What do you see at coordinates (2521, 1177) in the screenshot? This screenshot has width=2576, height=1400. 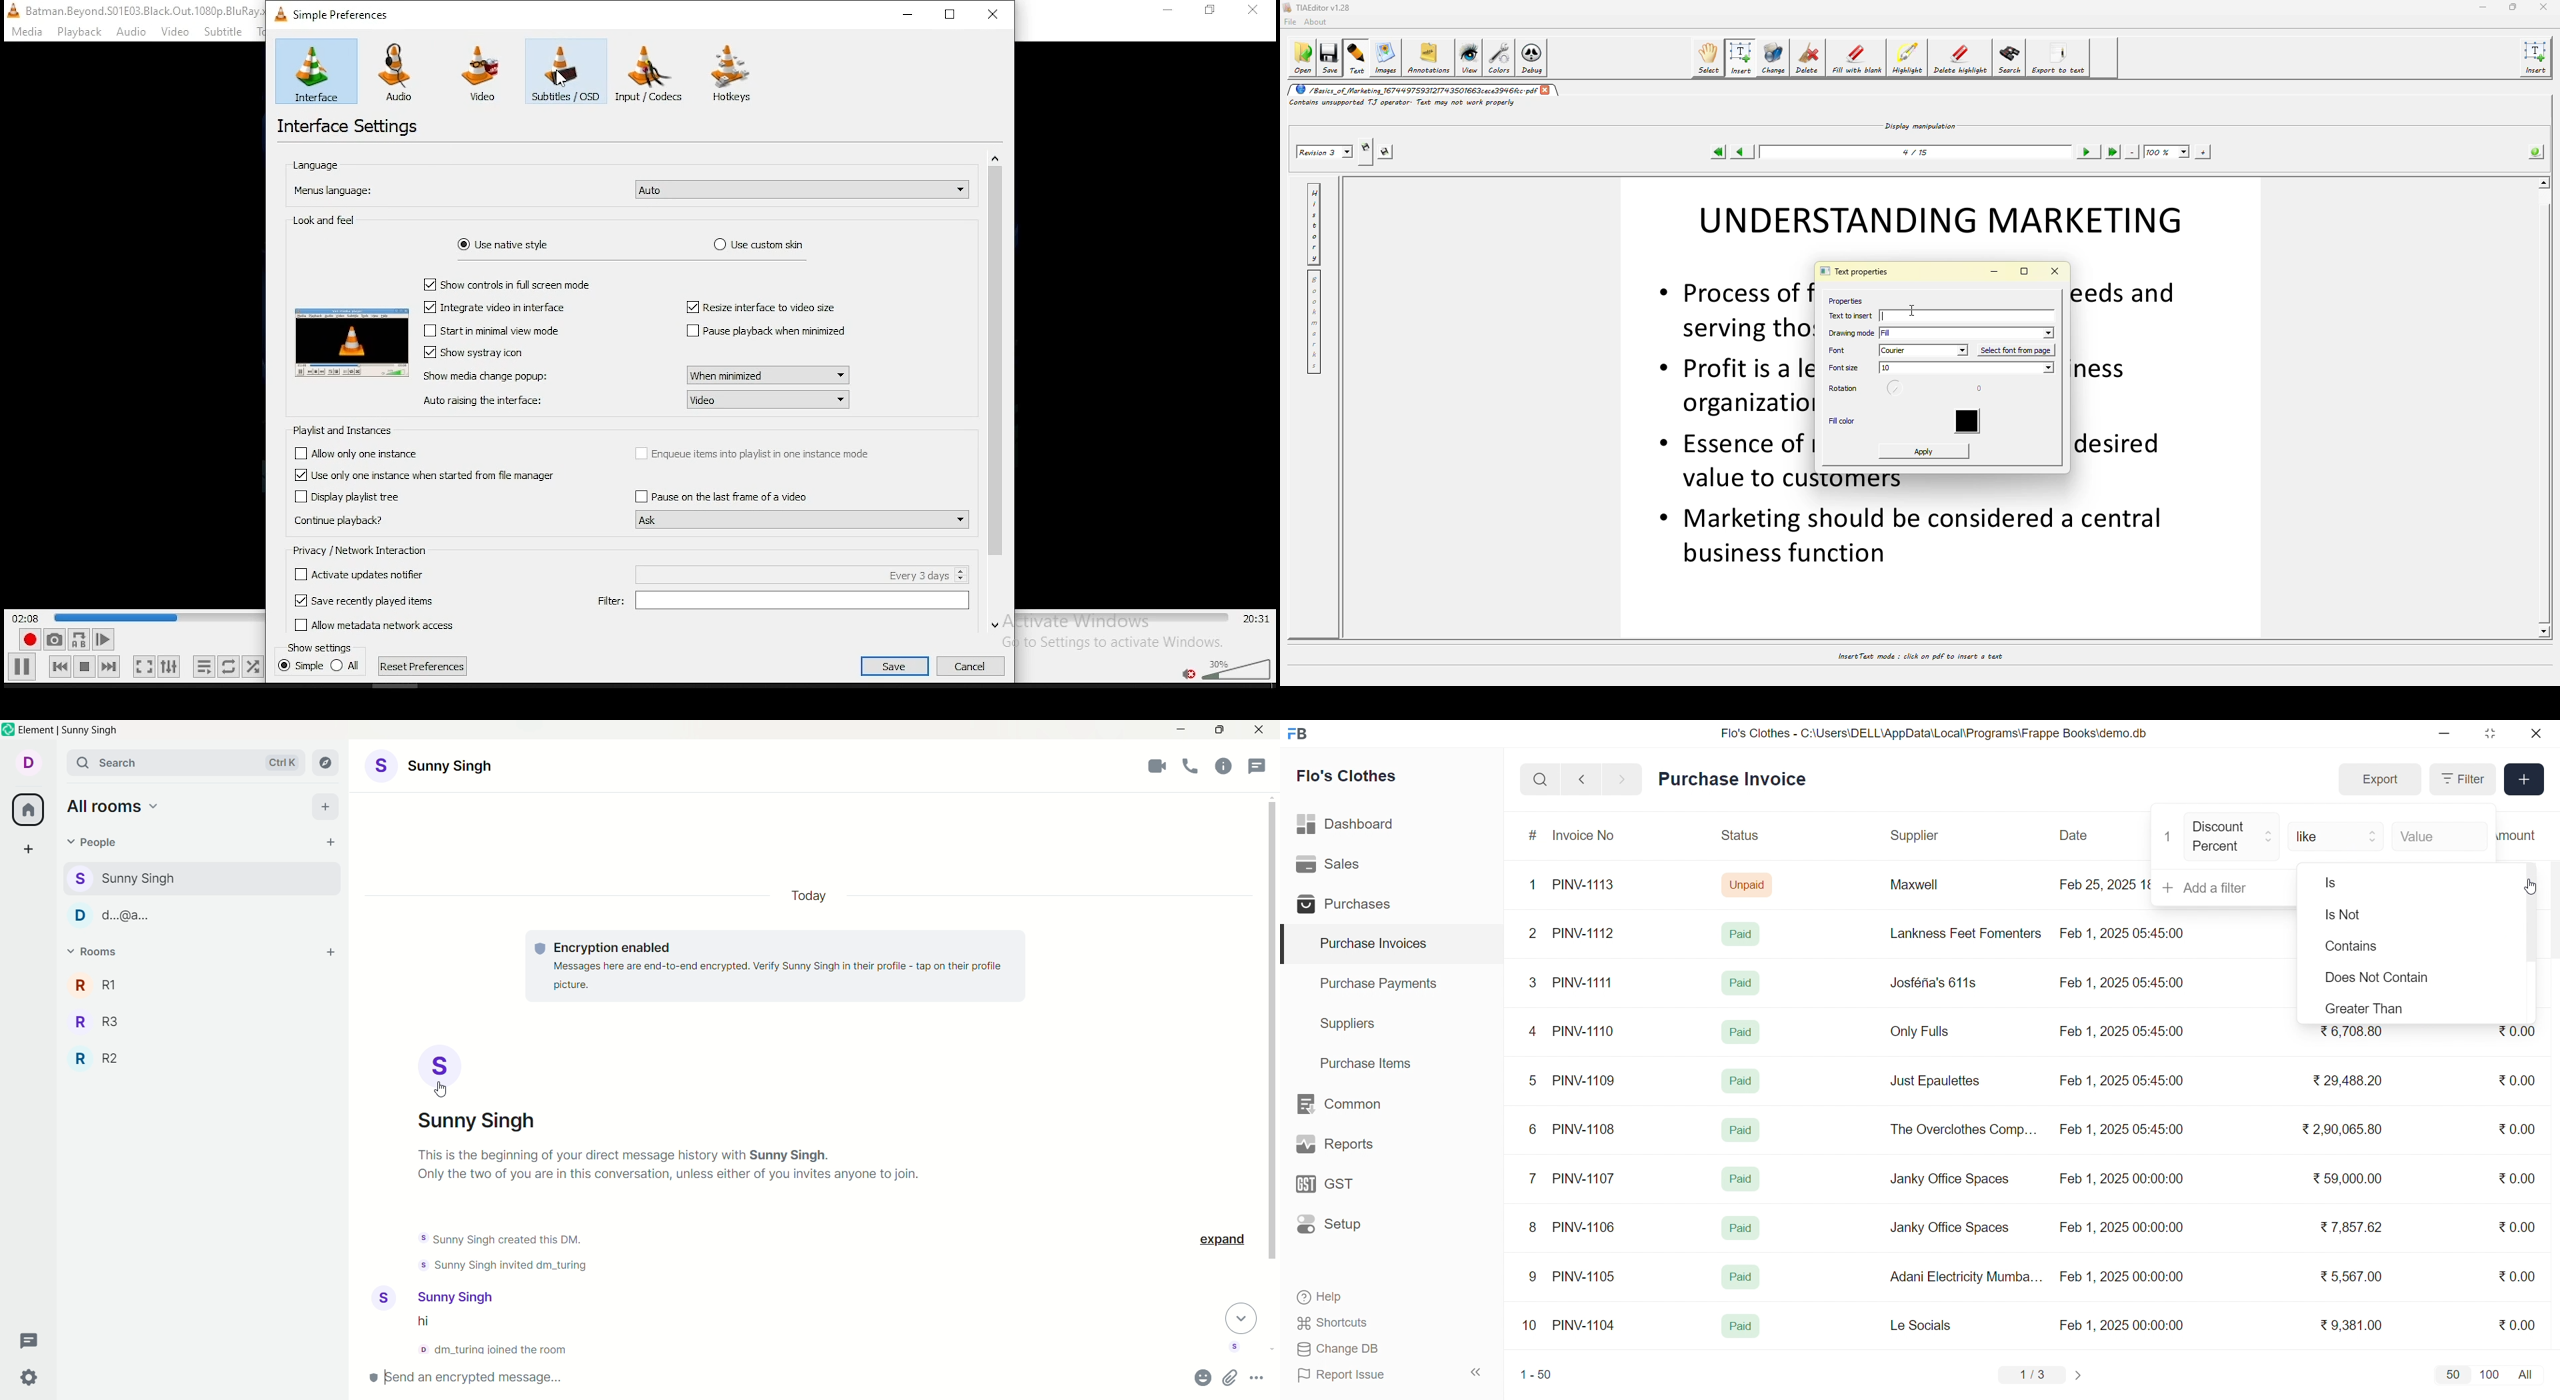 I see `₹0.00` at bounding box center [2521, 1177].